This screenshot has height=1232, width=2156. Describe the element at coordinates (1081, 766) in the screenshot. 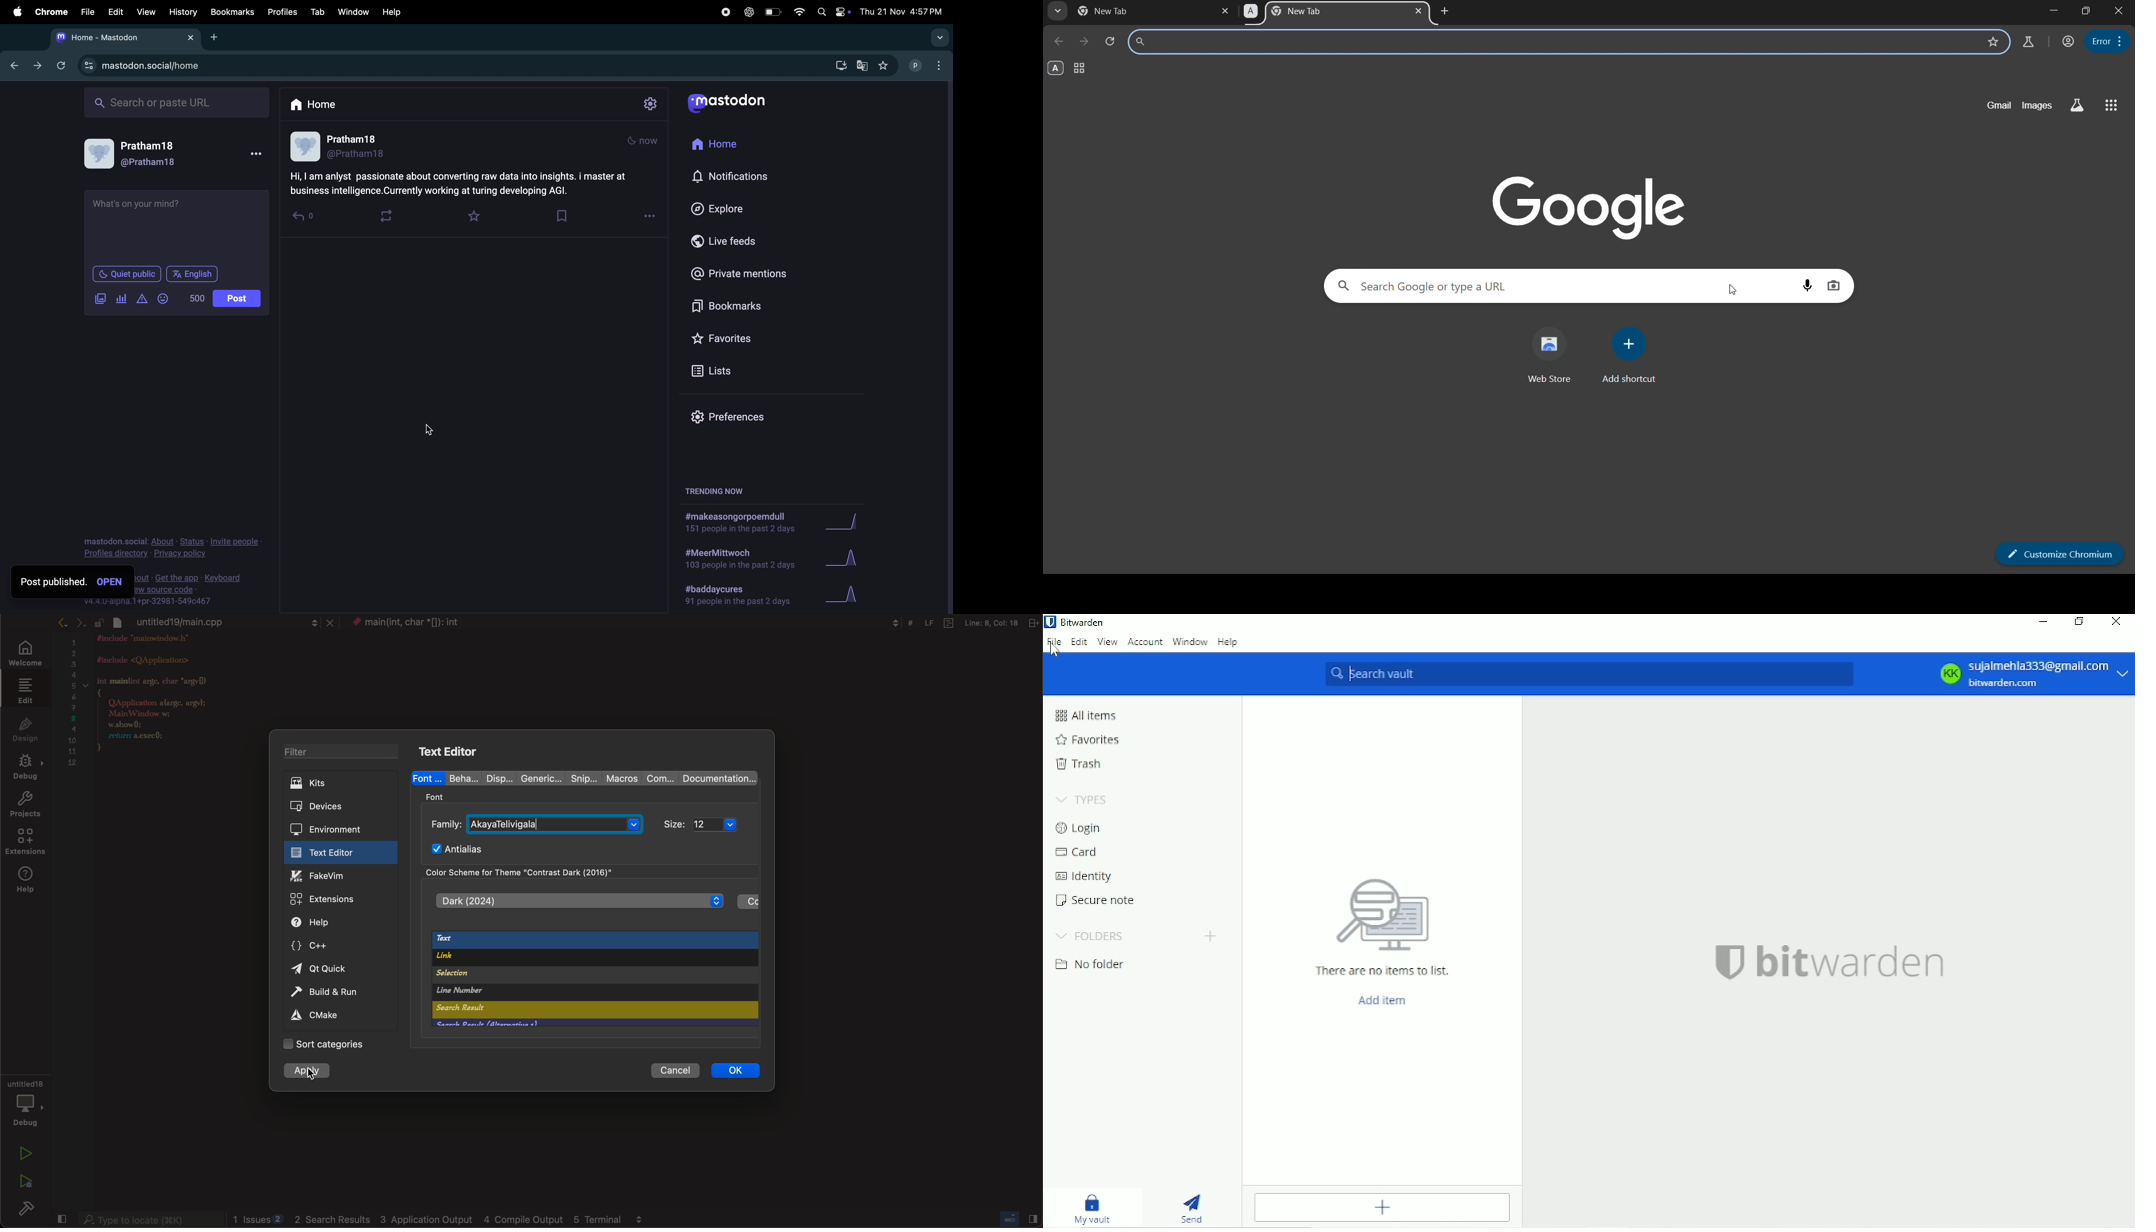

I see `Trash` at that location.